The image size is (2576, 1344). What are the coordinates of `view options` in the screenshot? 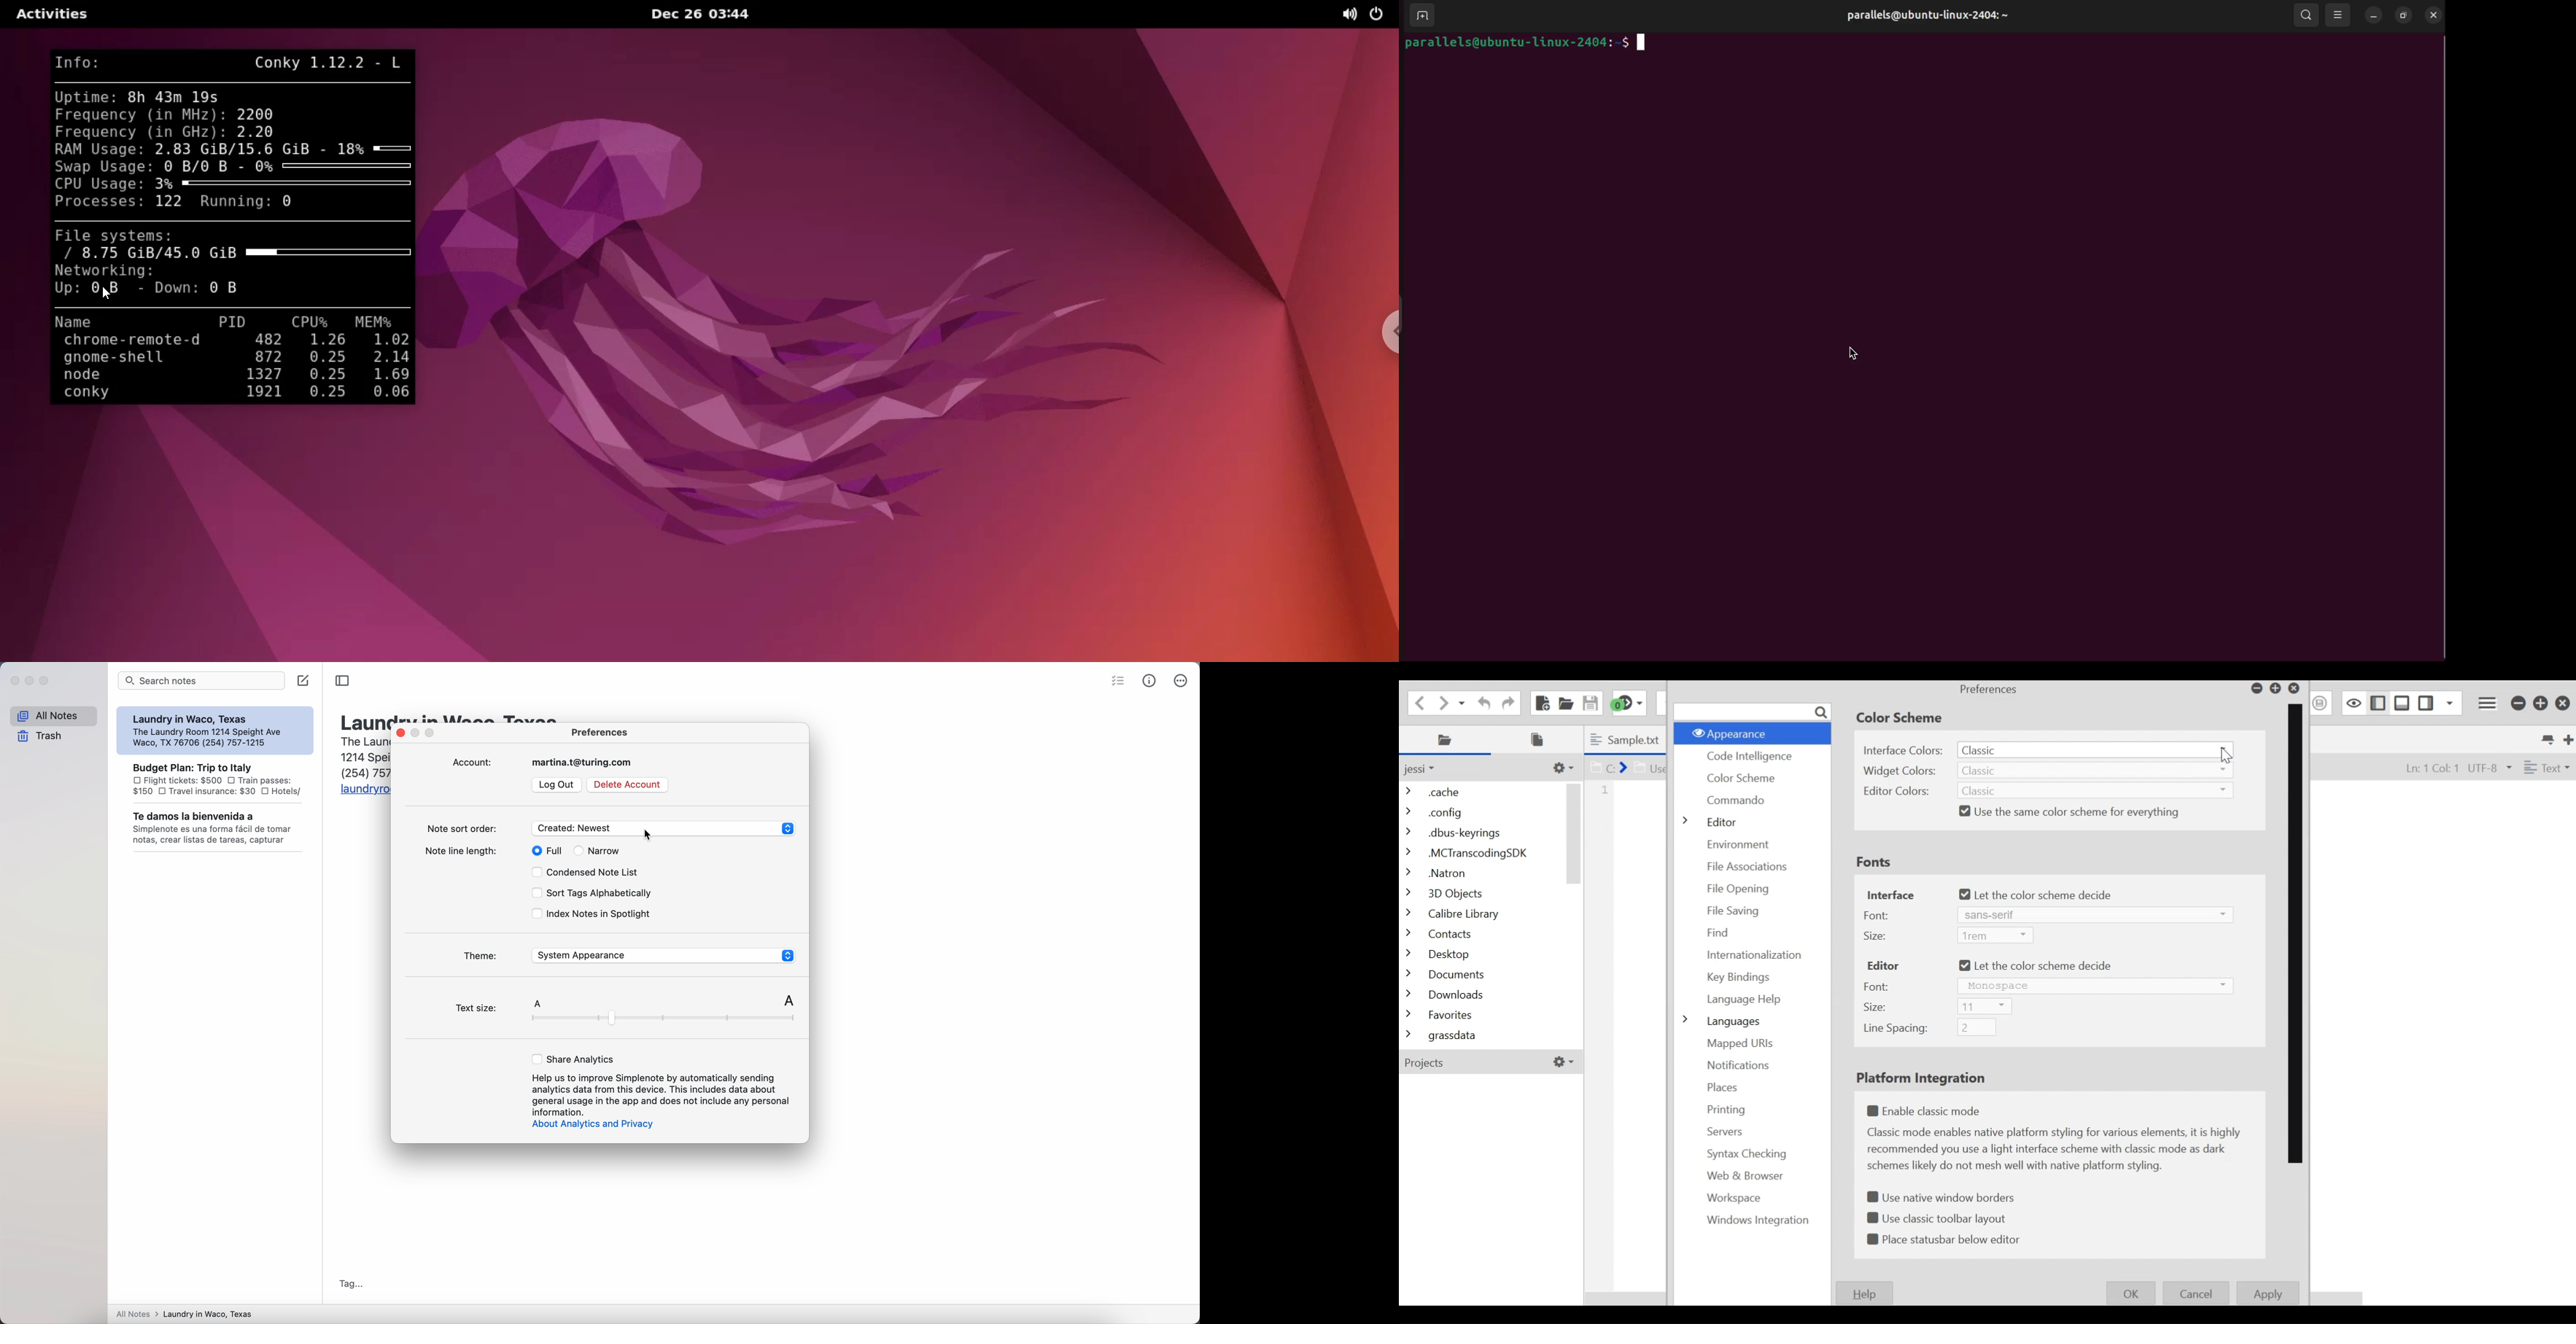 It's located at (2338, 15).